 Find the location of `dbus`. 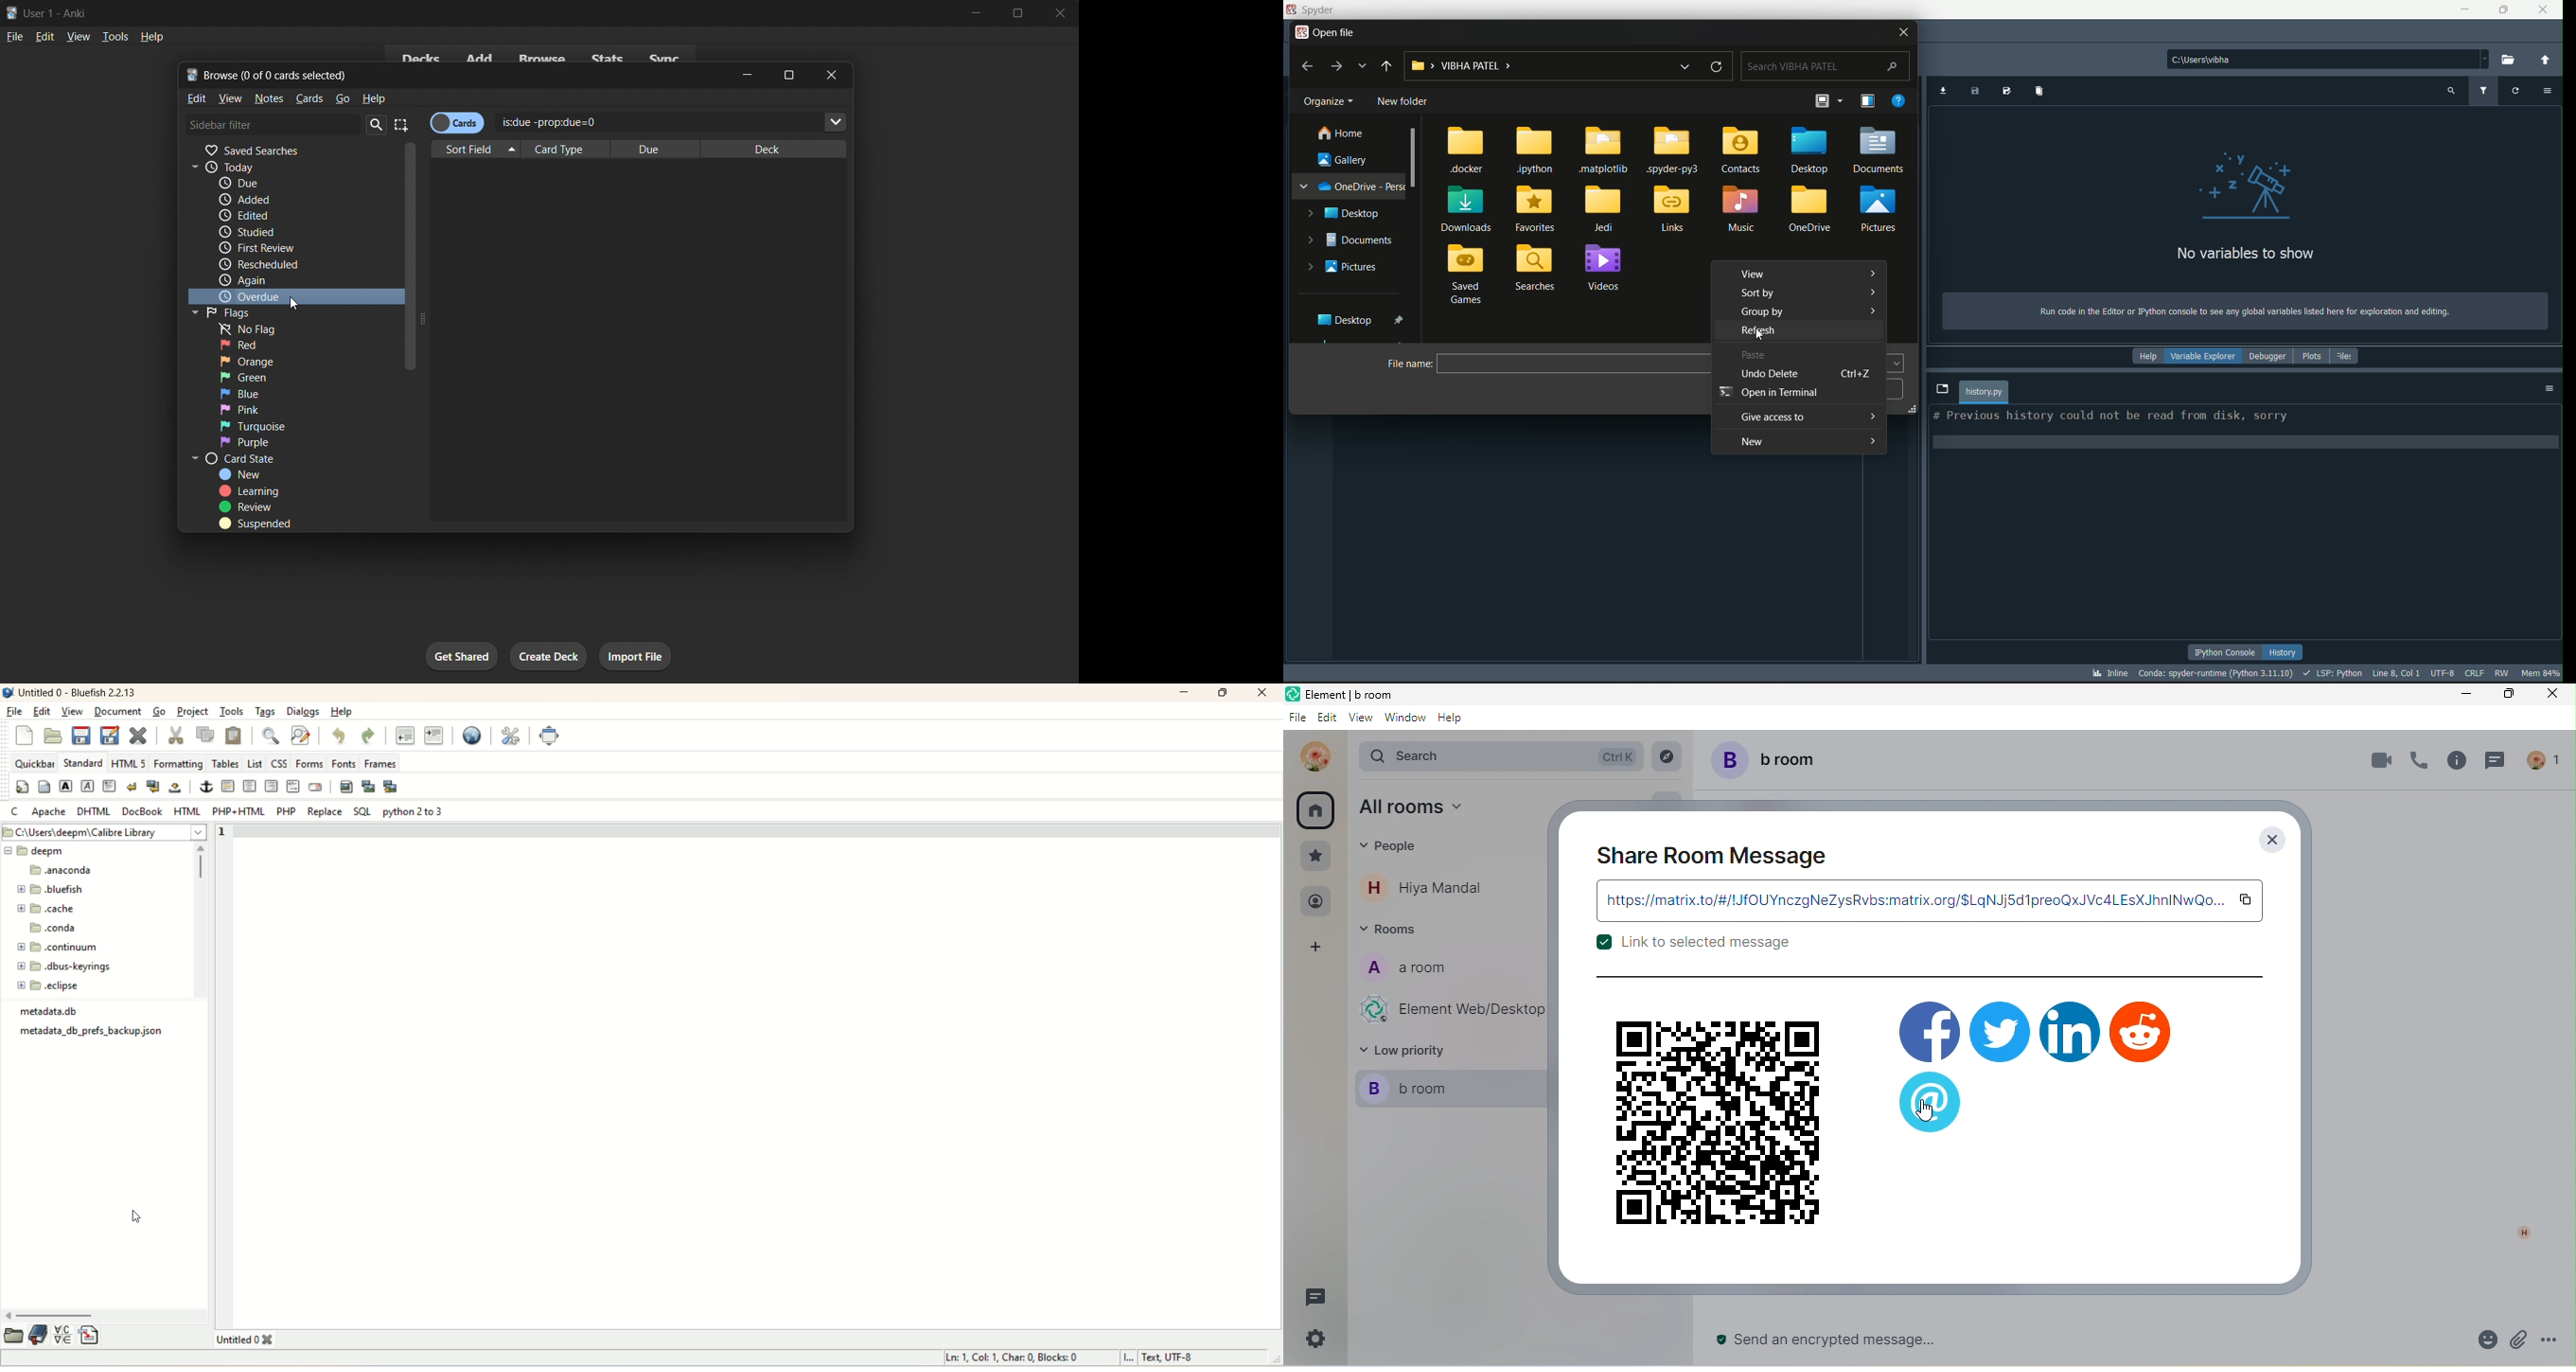

dbus is located at coordinates (66, 966).